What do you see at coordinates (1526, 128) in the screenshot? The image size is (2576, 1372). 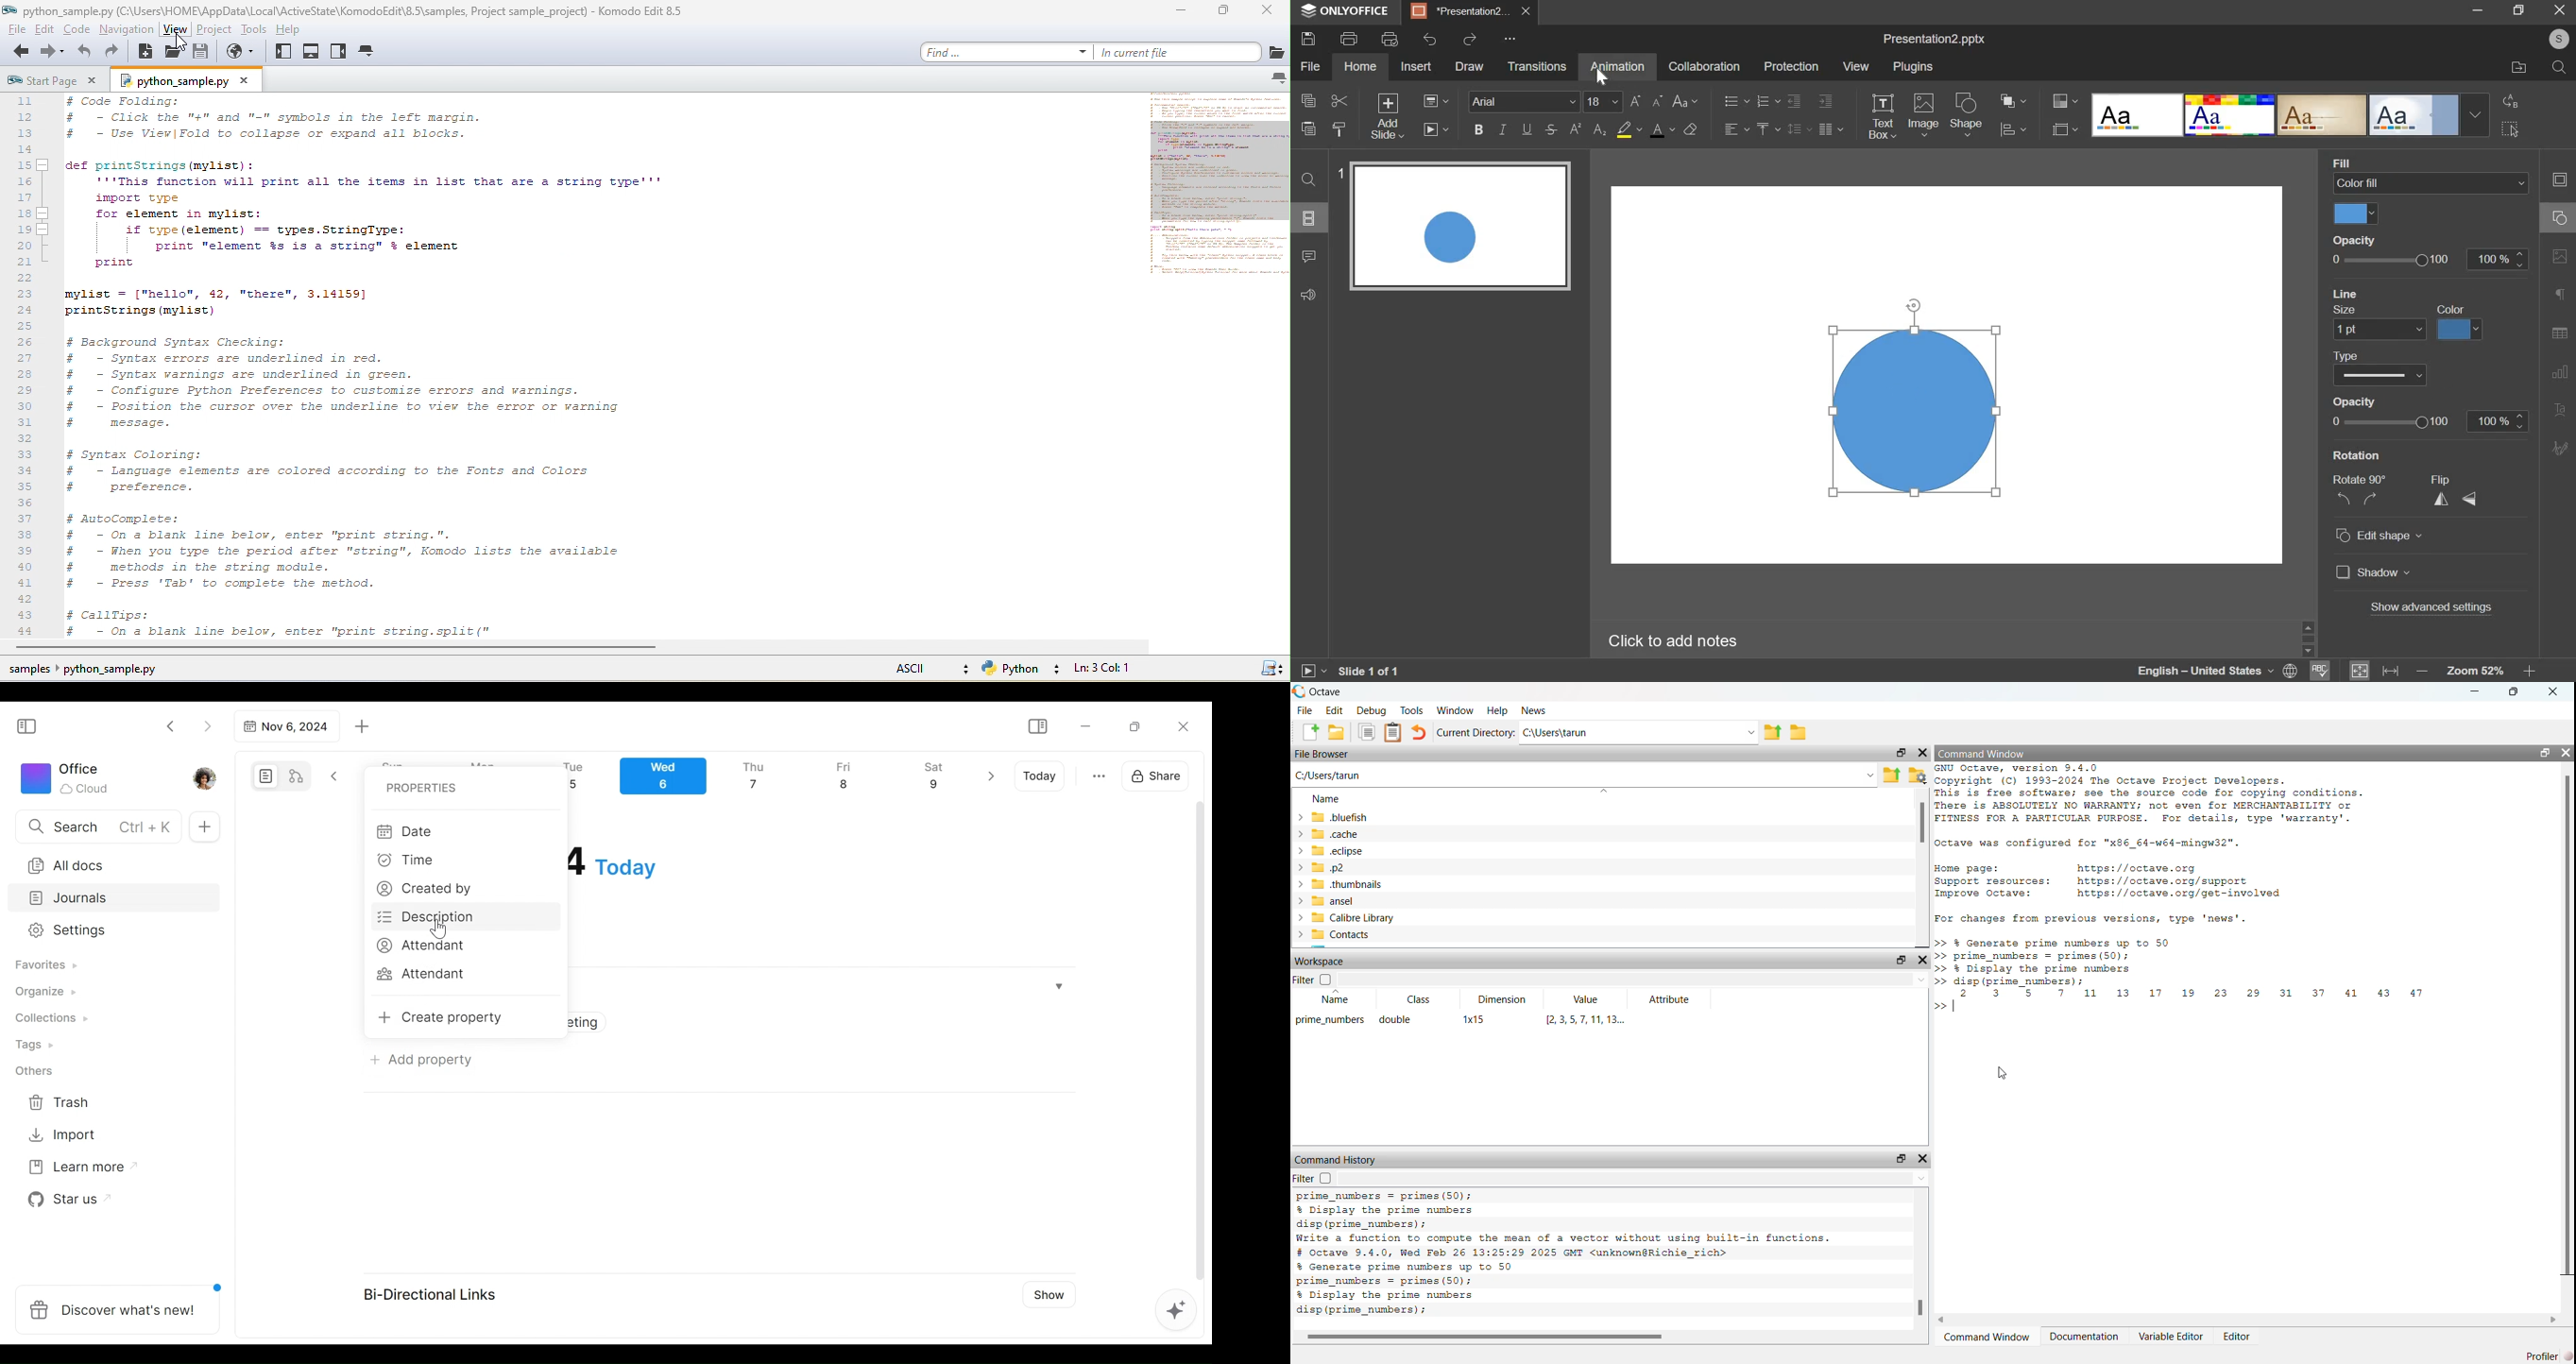 I see `` at bounding box center [1526, 128].